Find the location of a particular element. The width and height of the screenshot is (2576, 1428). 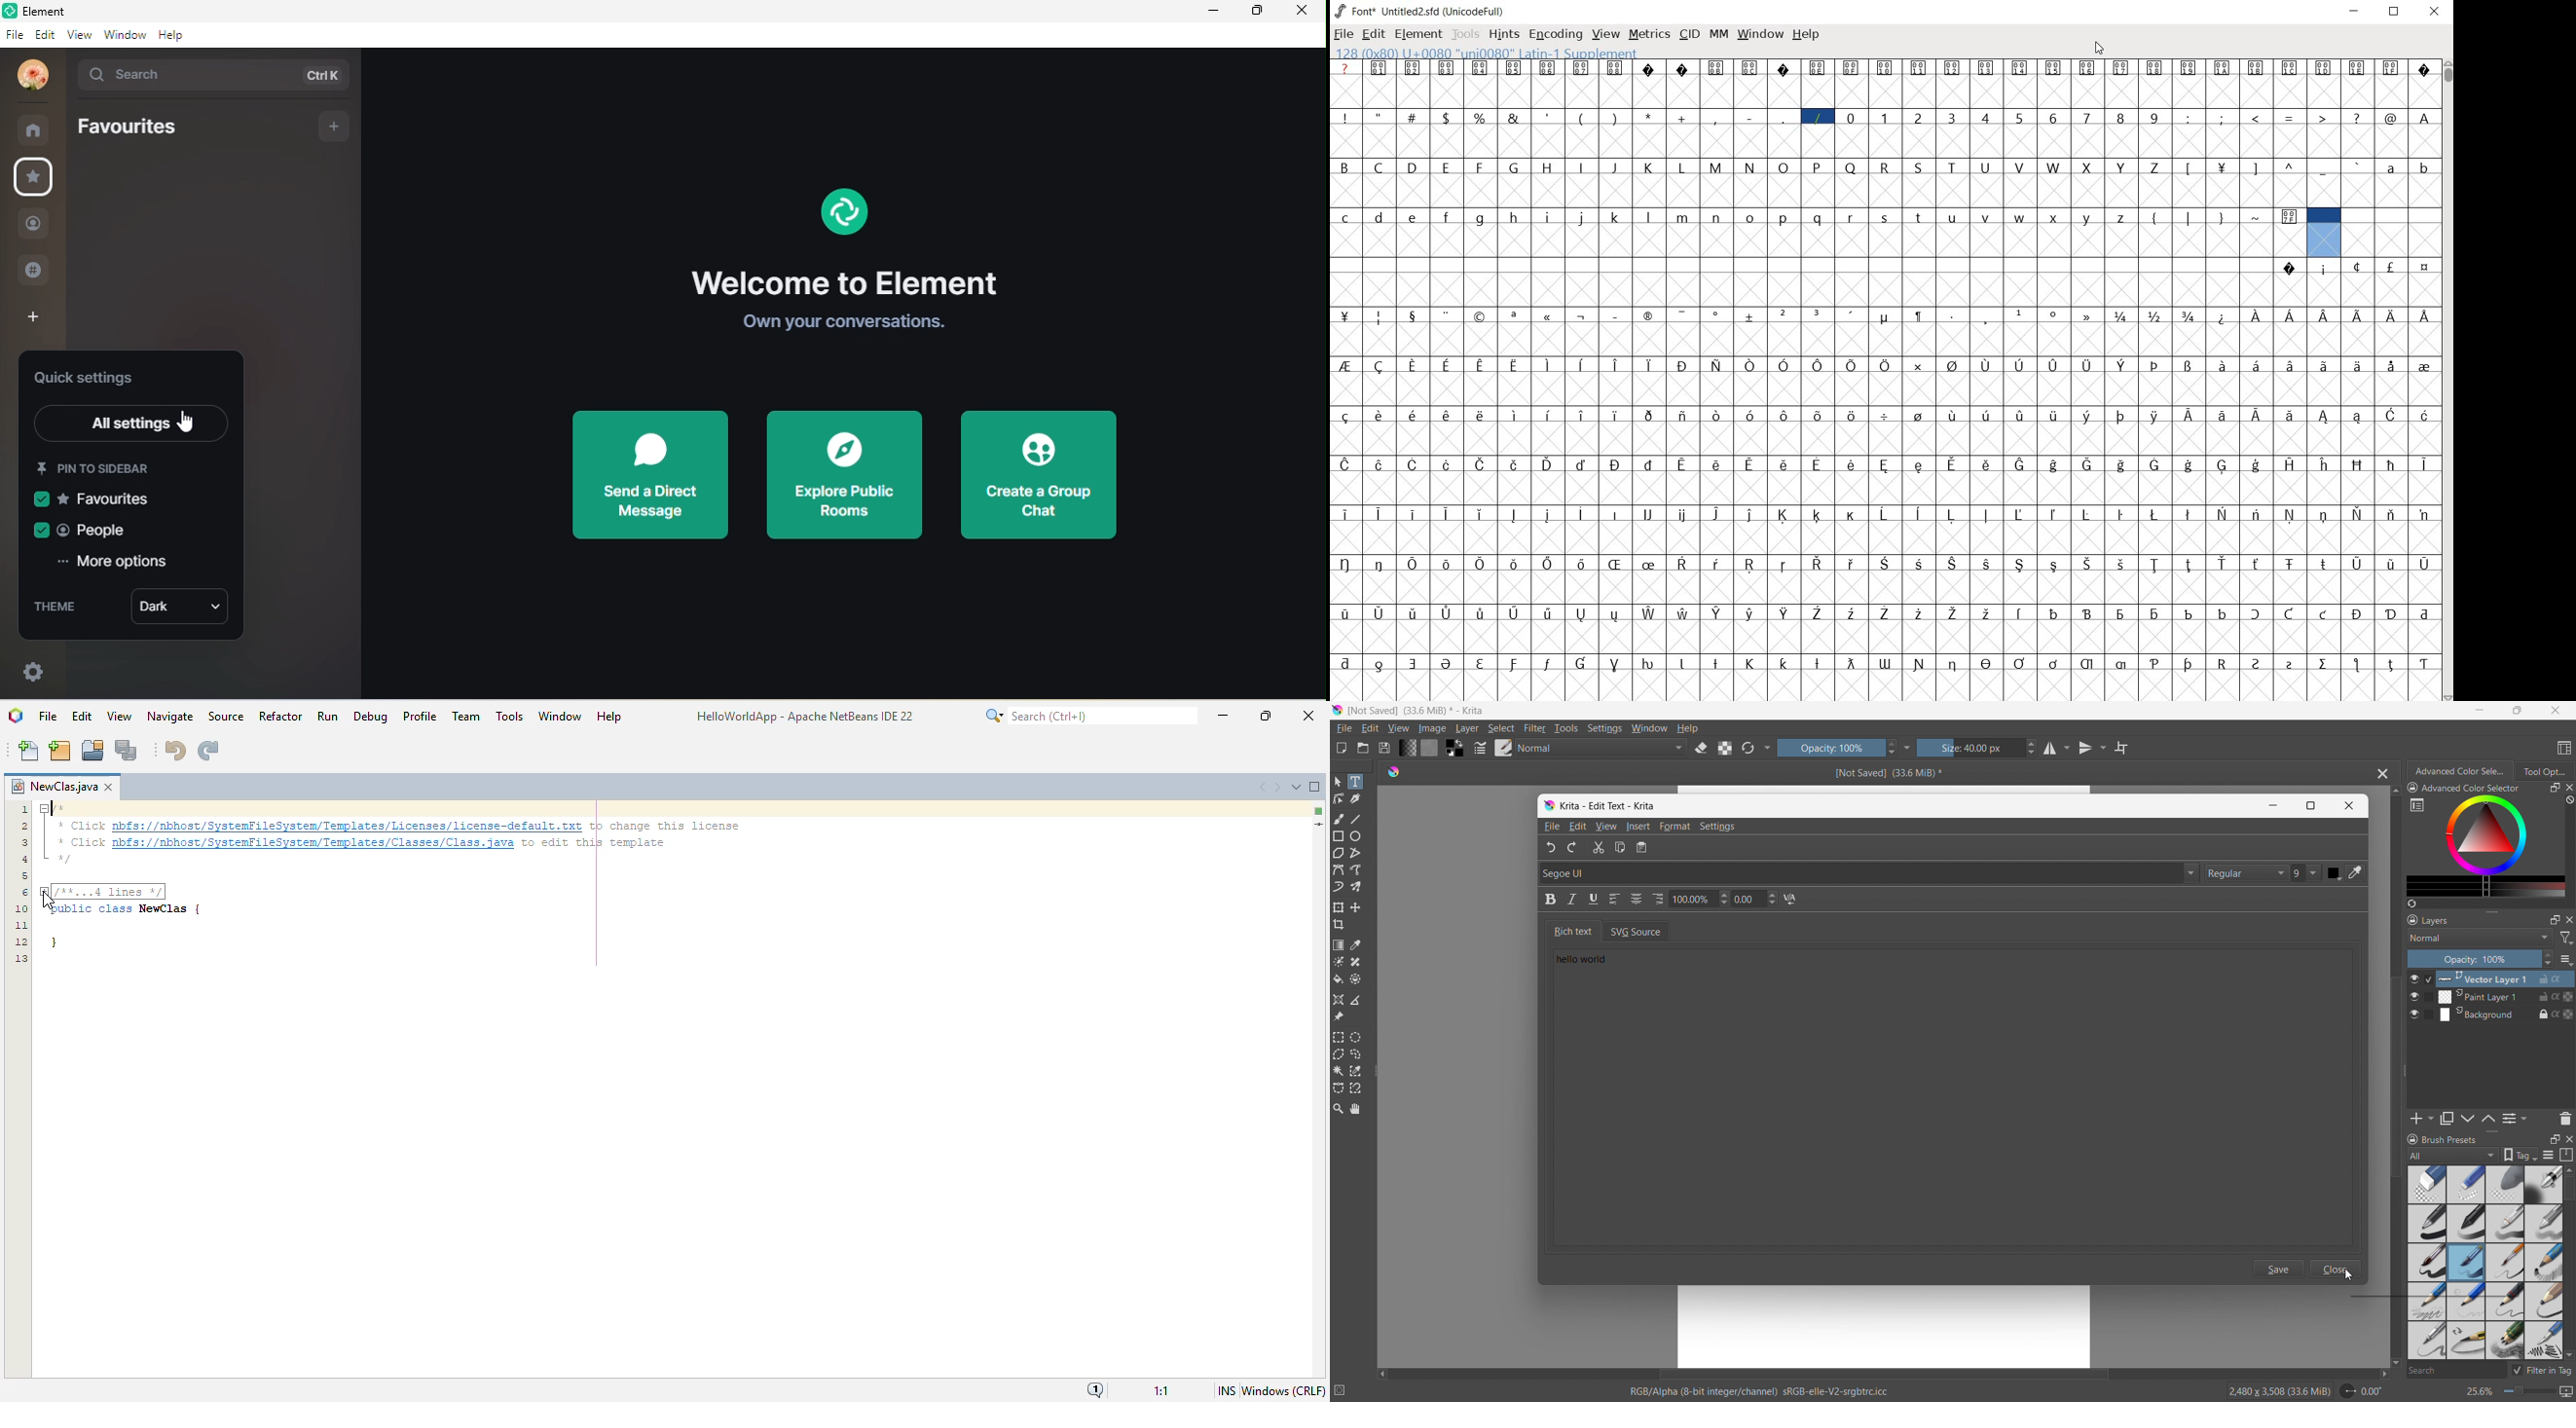

Symbol is located at coordinates (1650, 464).